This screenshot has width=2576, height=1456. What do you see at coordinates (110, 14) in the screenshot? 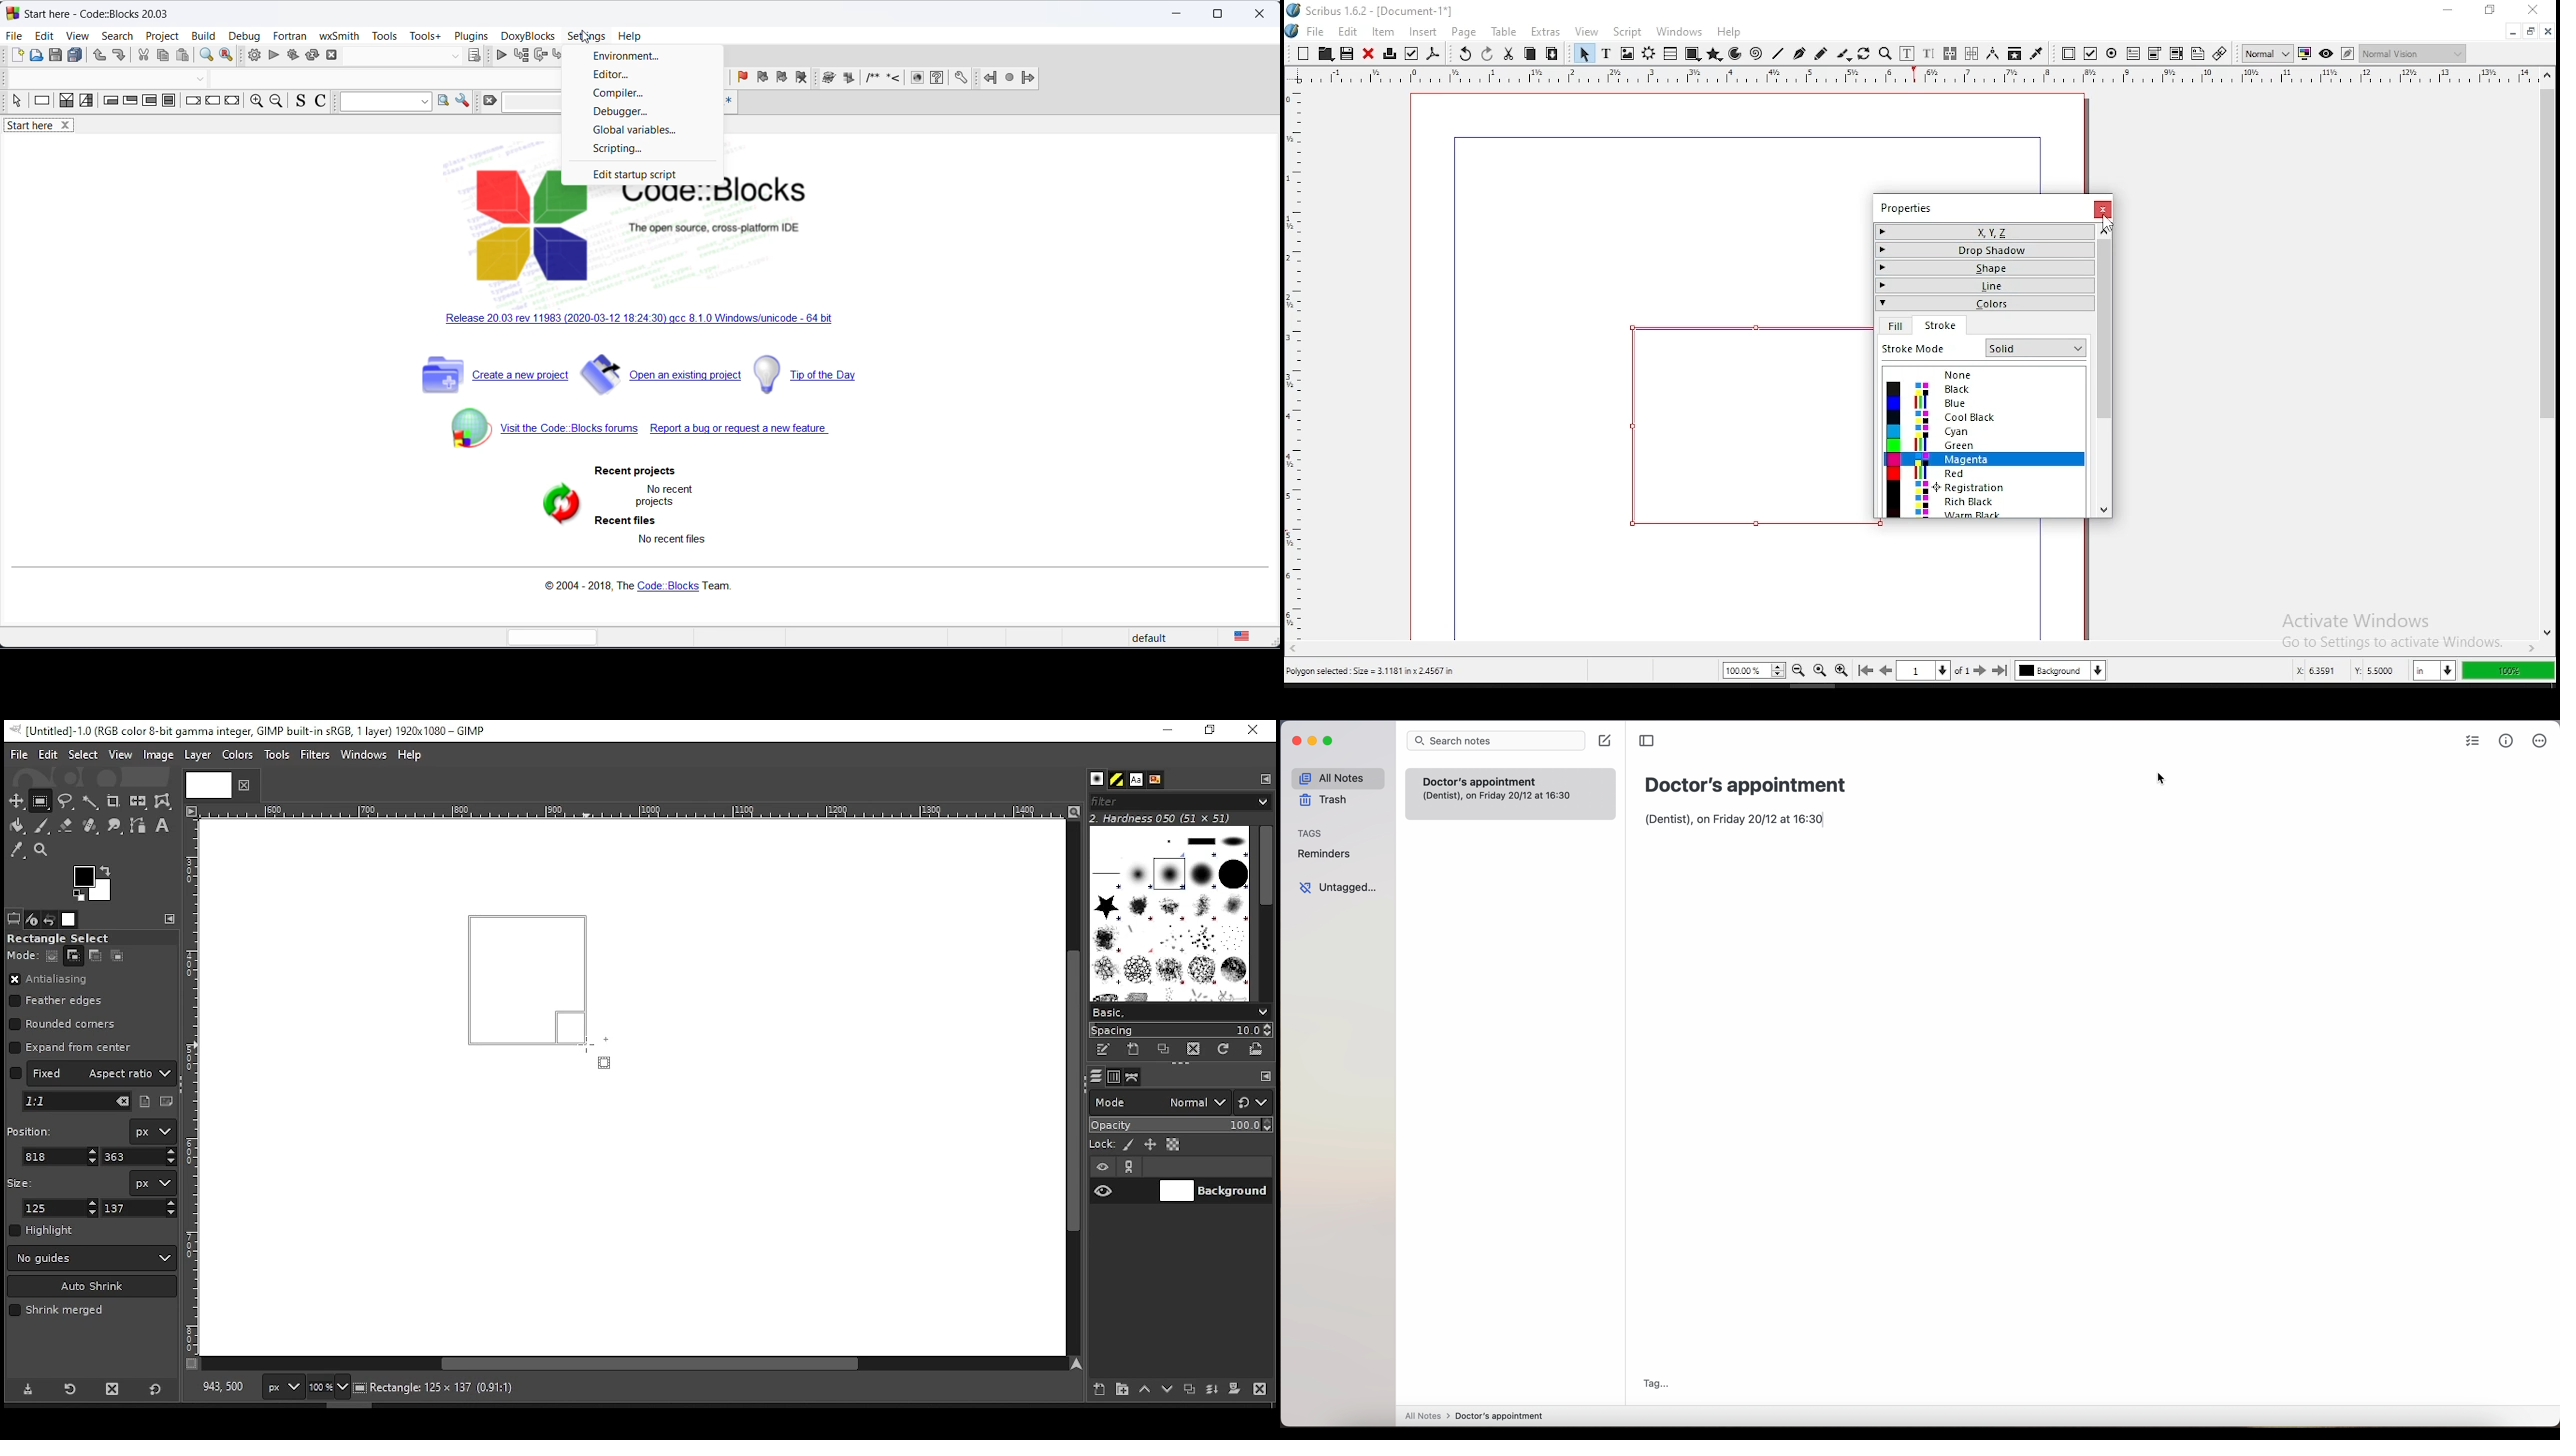
I see `start here dialogbox` at bounding box center [110, 14].